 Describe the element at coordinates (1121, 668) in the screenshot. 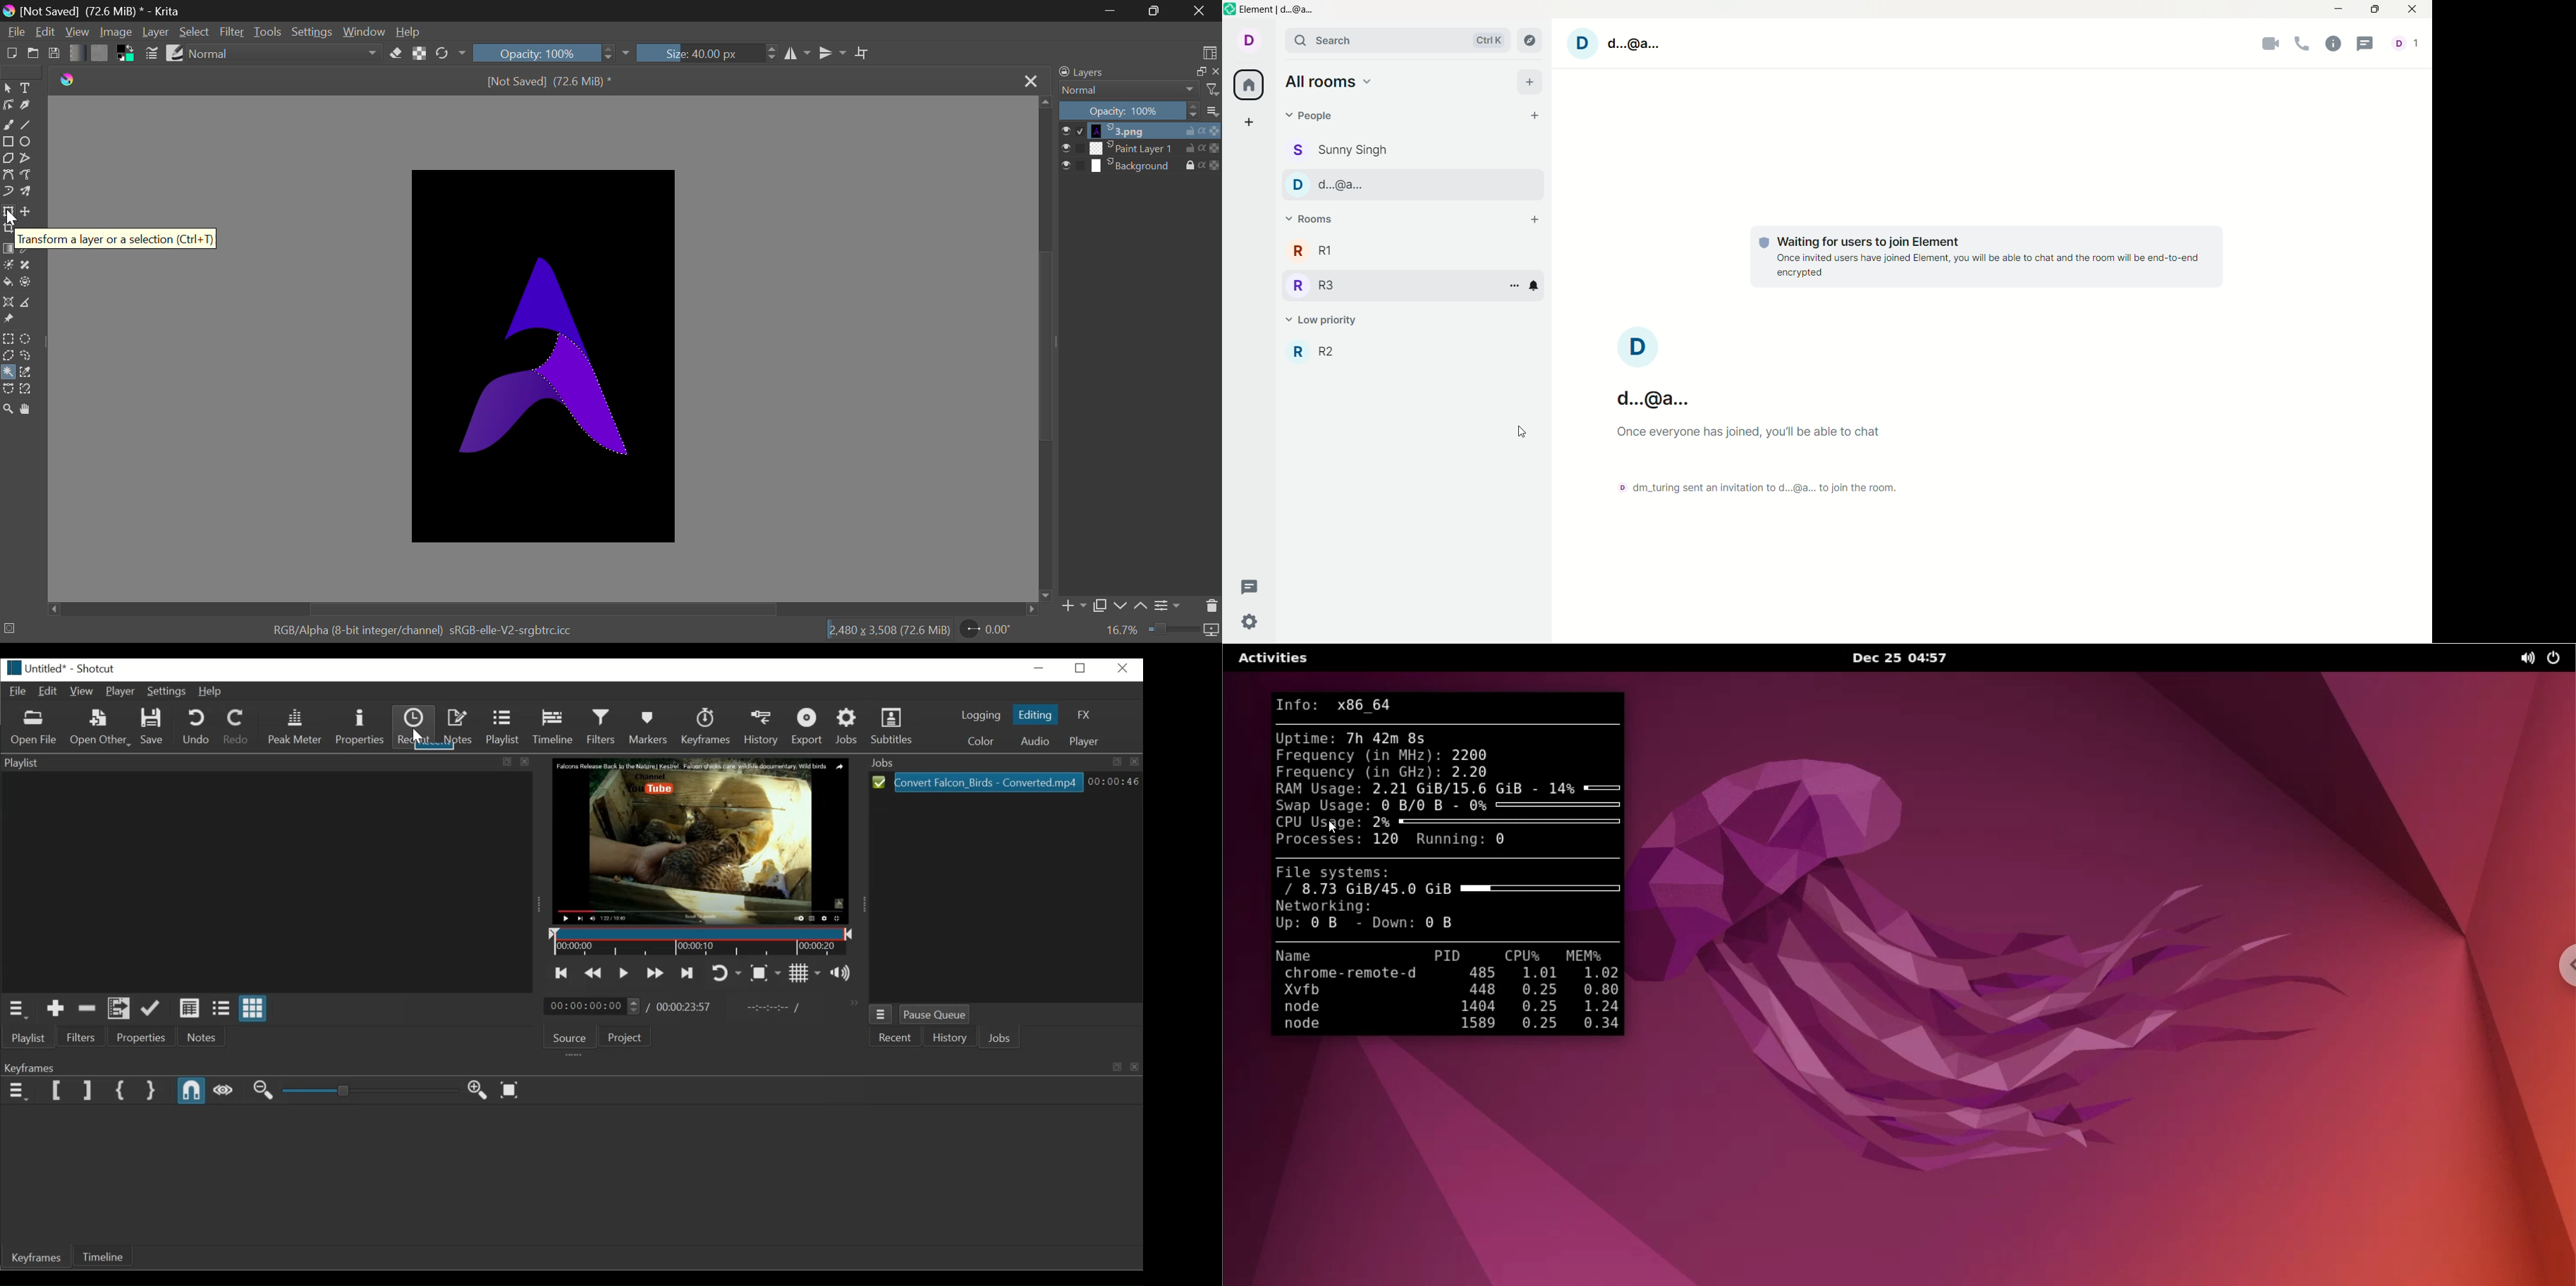

I see `Close` at that location.